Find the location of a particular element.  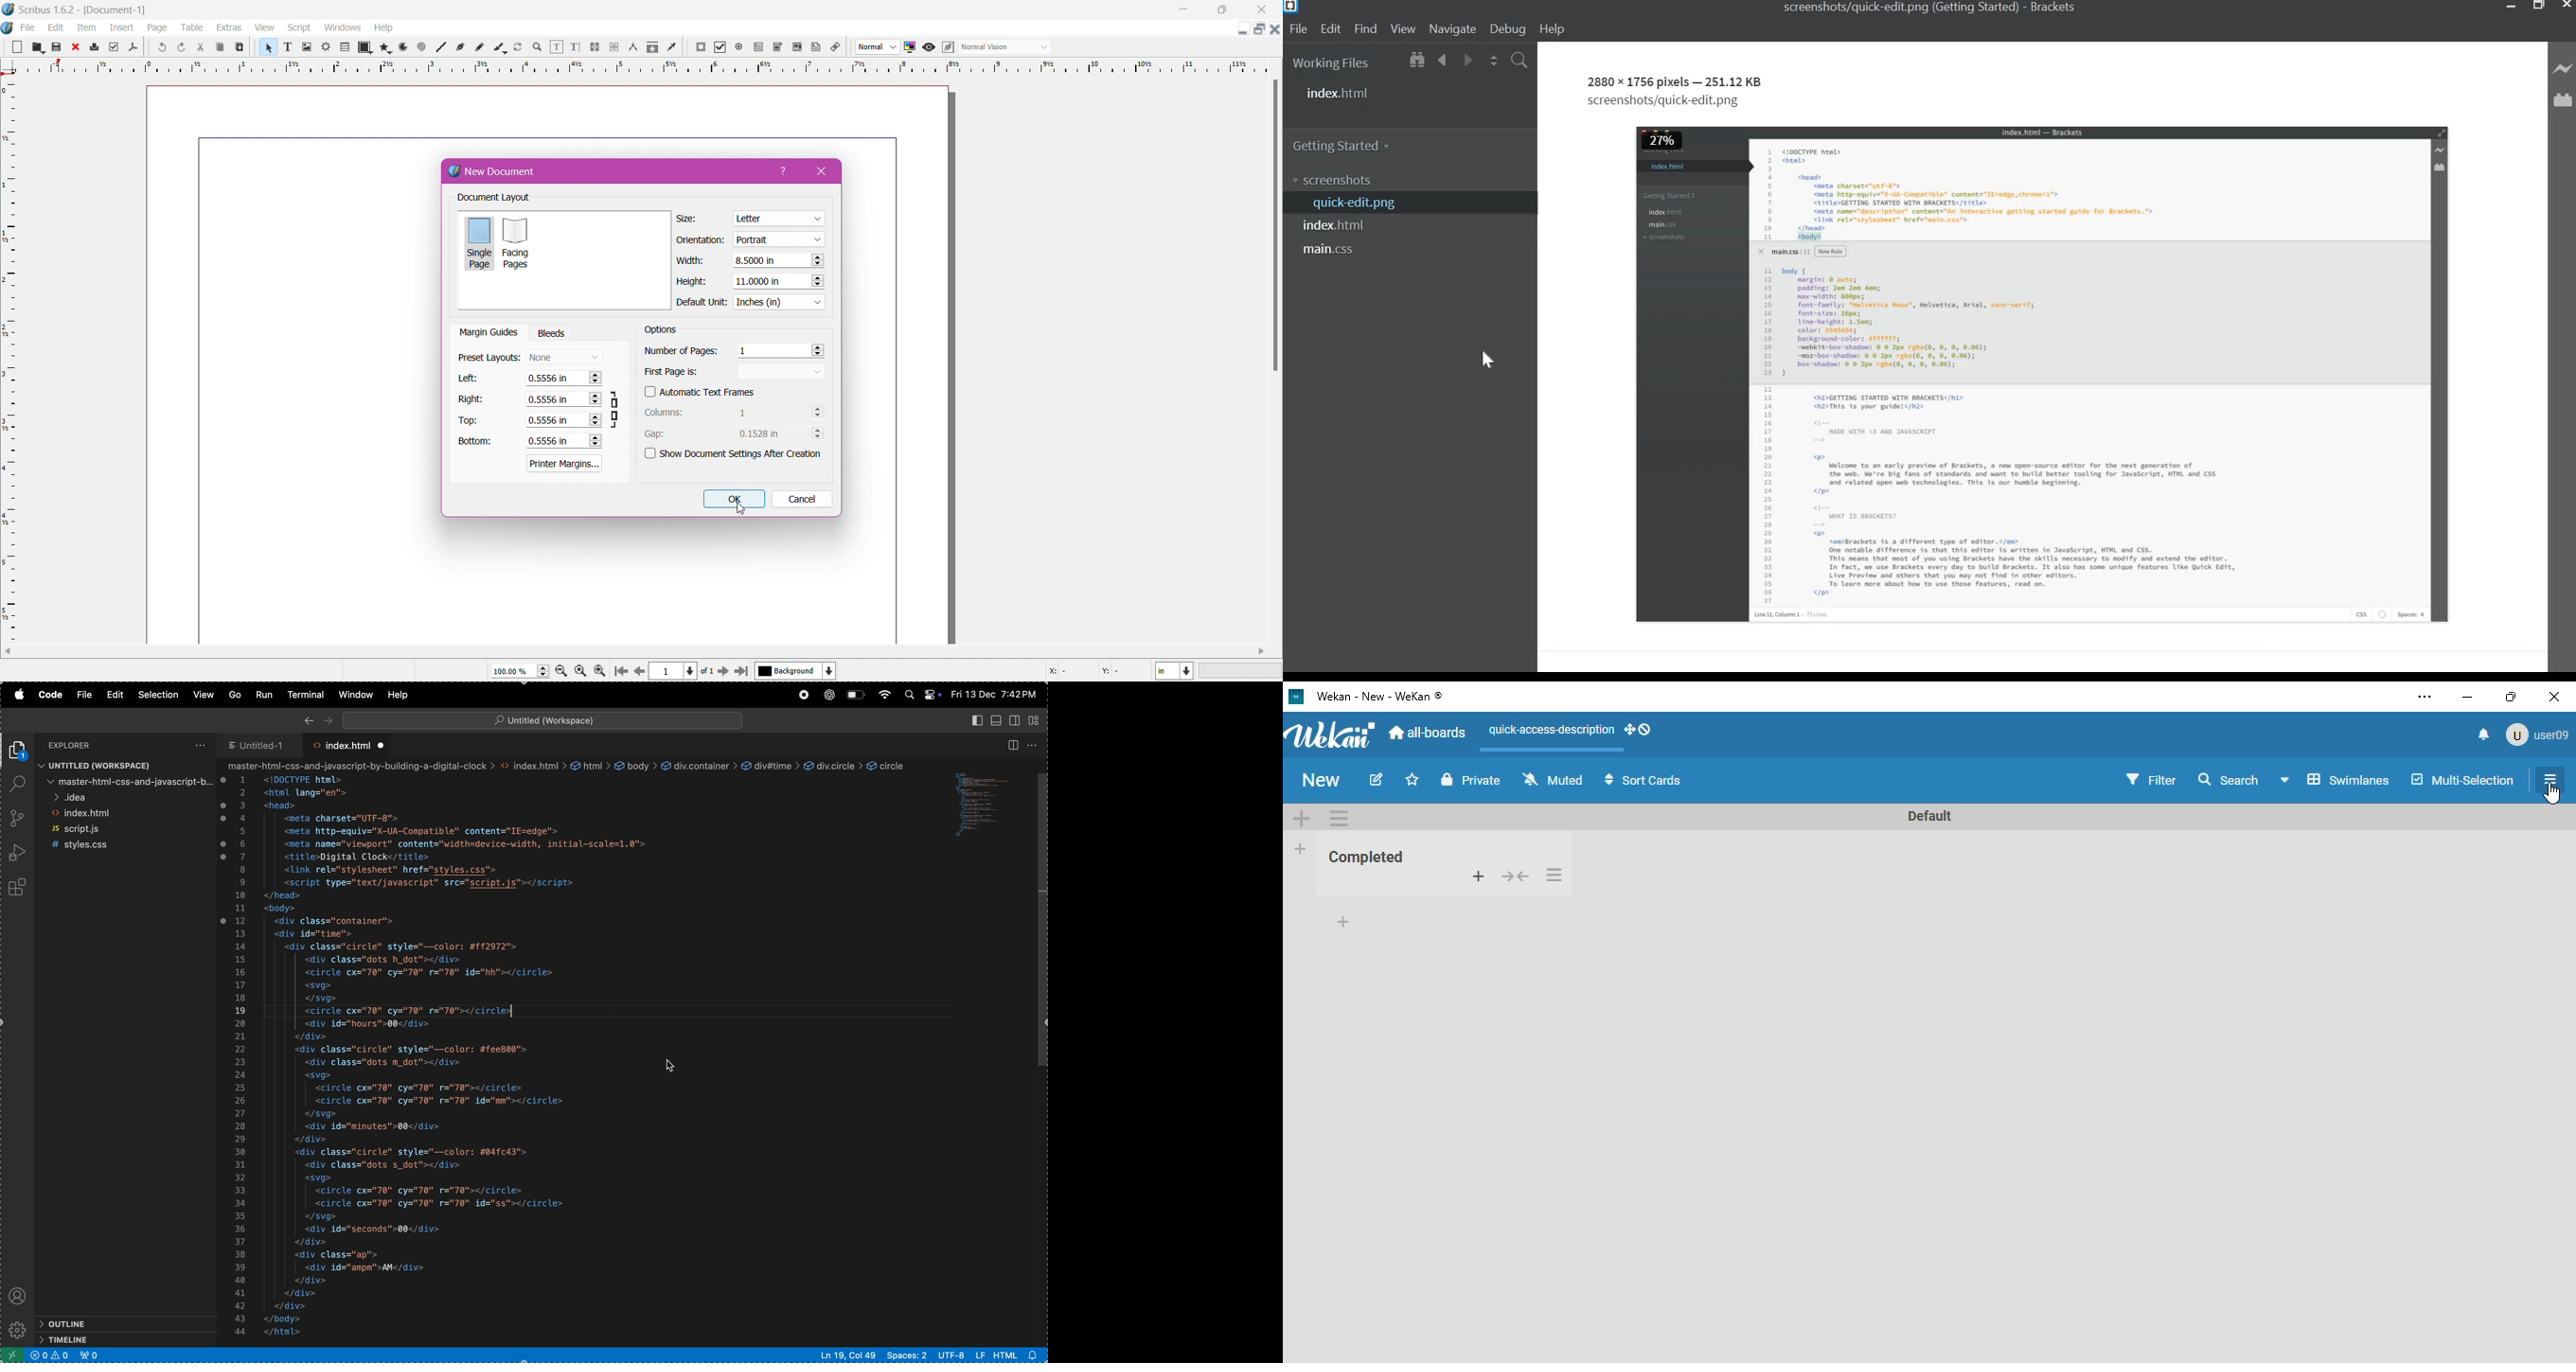

single page is located at coordinates (480, 245).